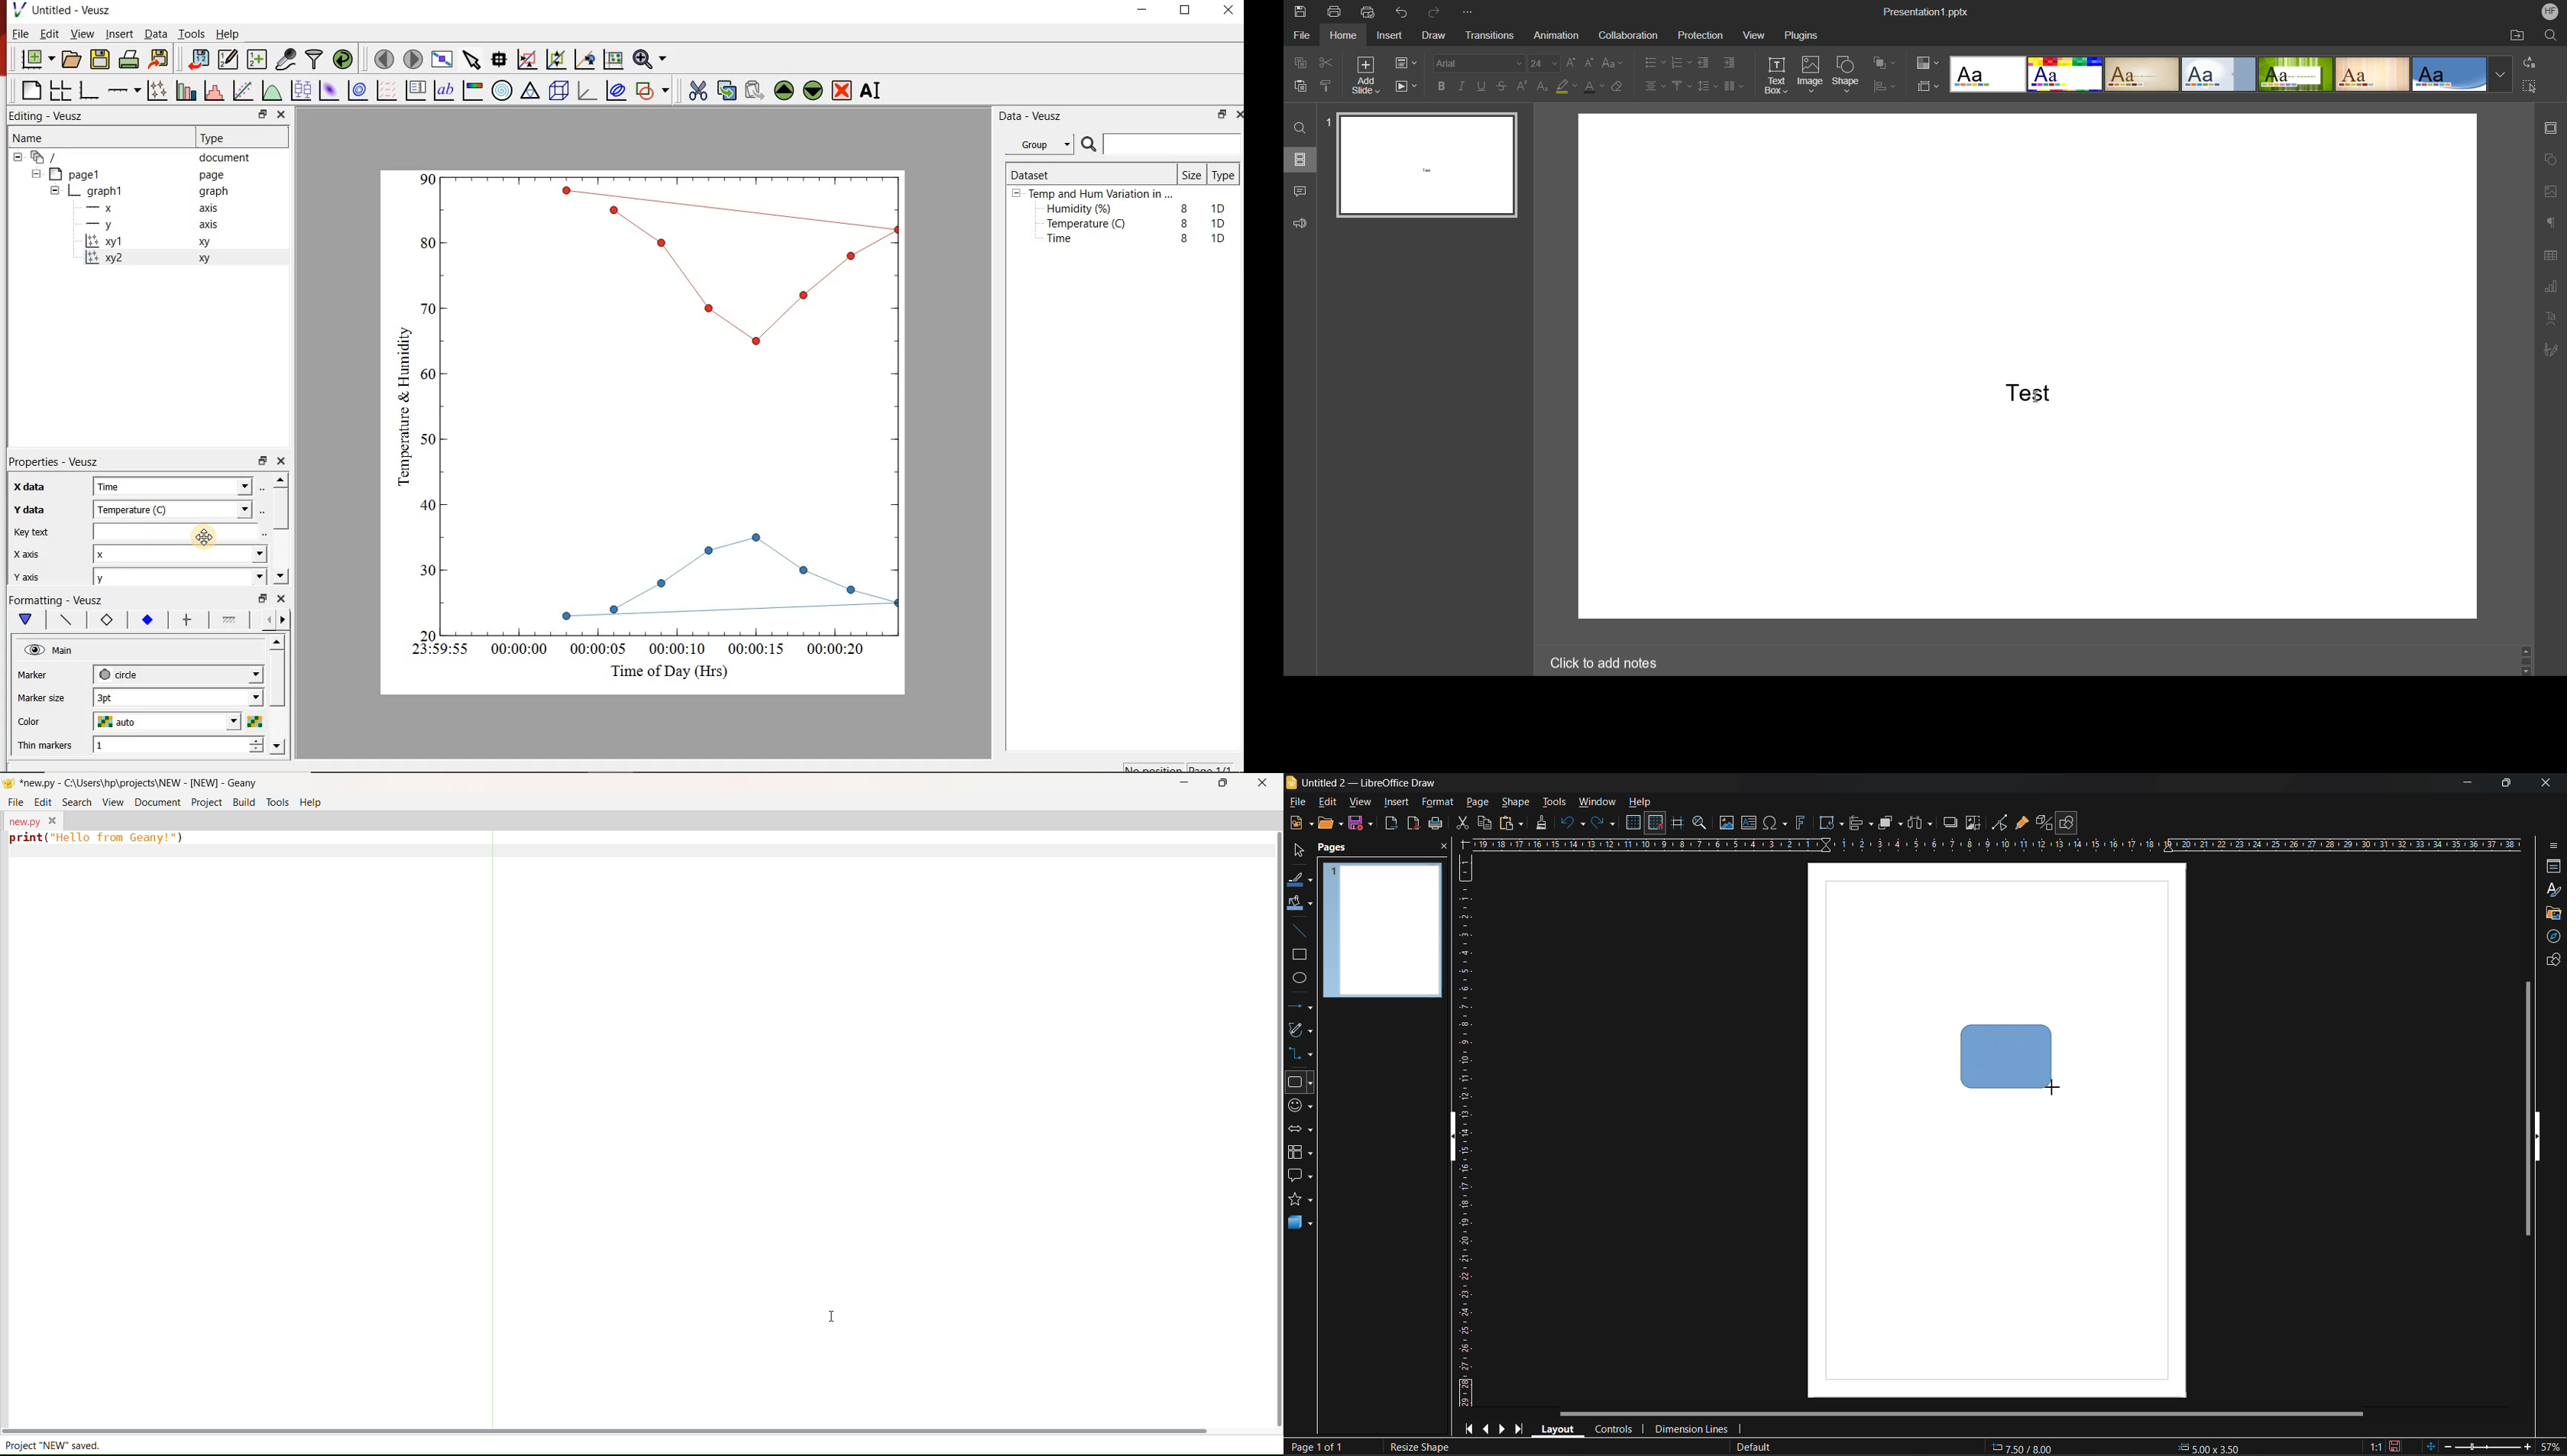 Image resolution: width=2576 pixels, height=1456 pixels. I want to click on plot a 2d dataset as an image, so click(330, 91).